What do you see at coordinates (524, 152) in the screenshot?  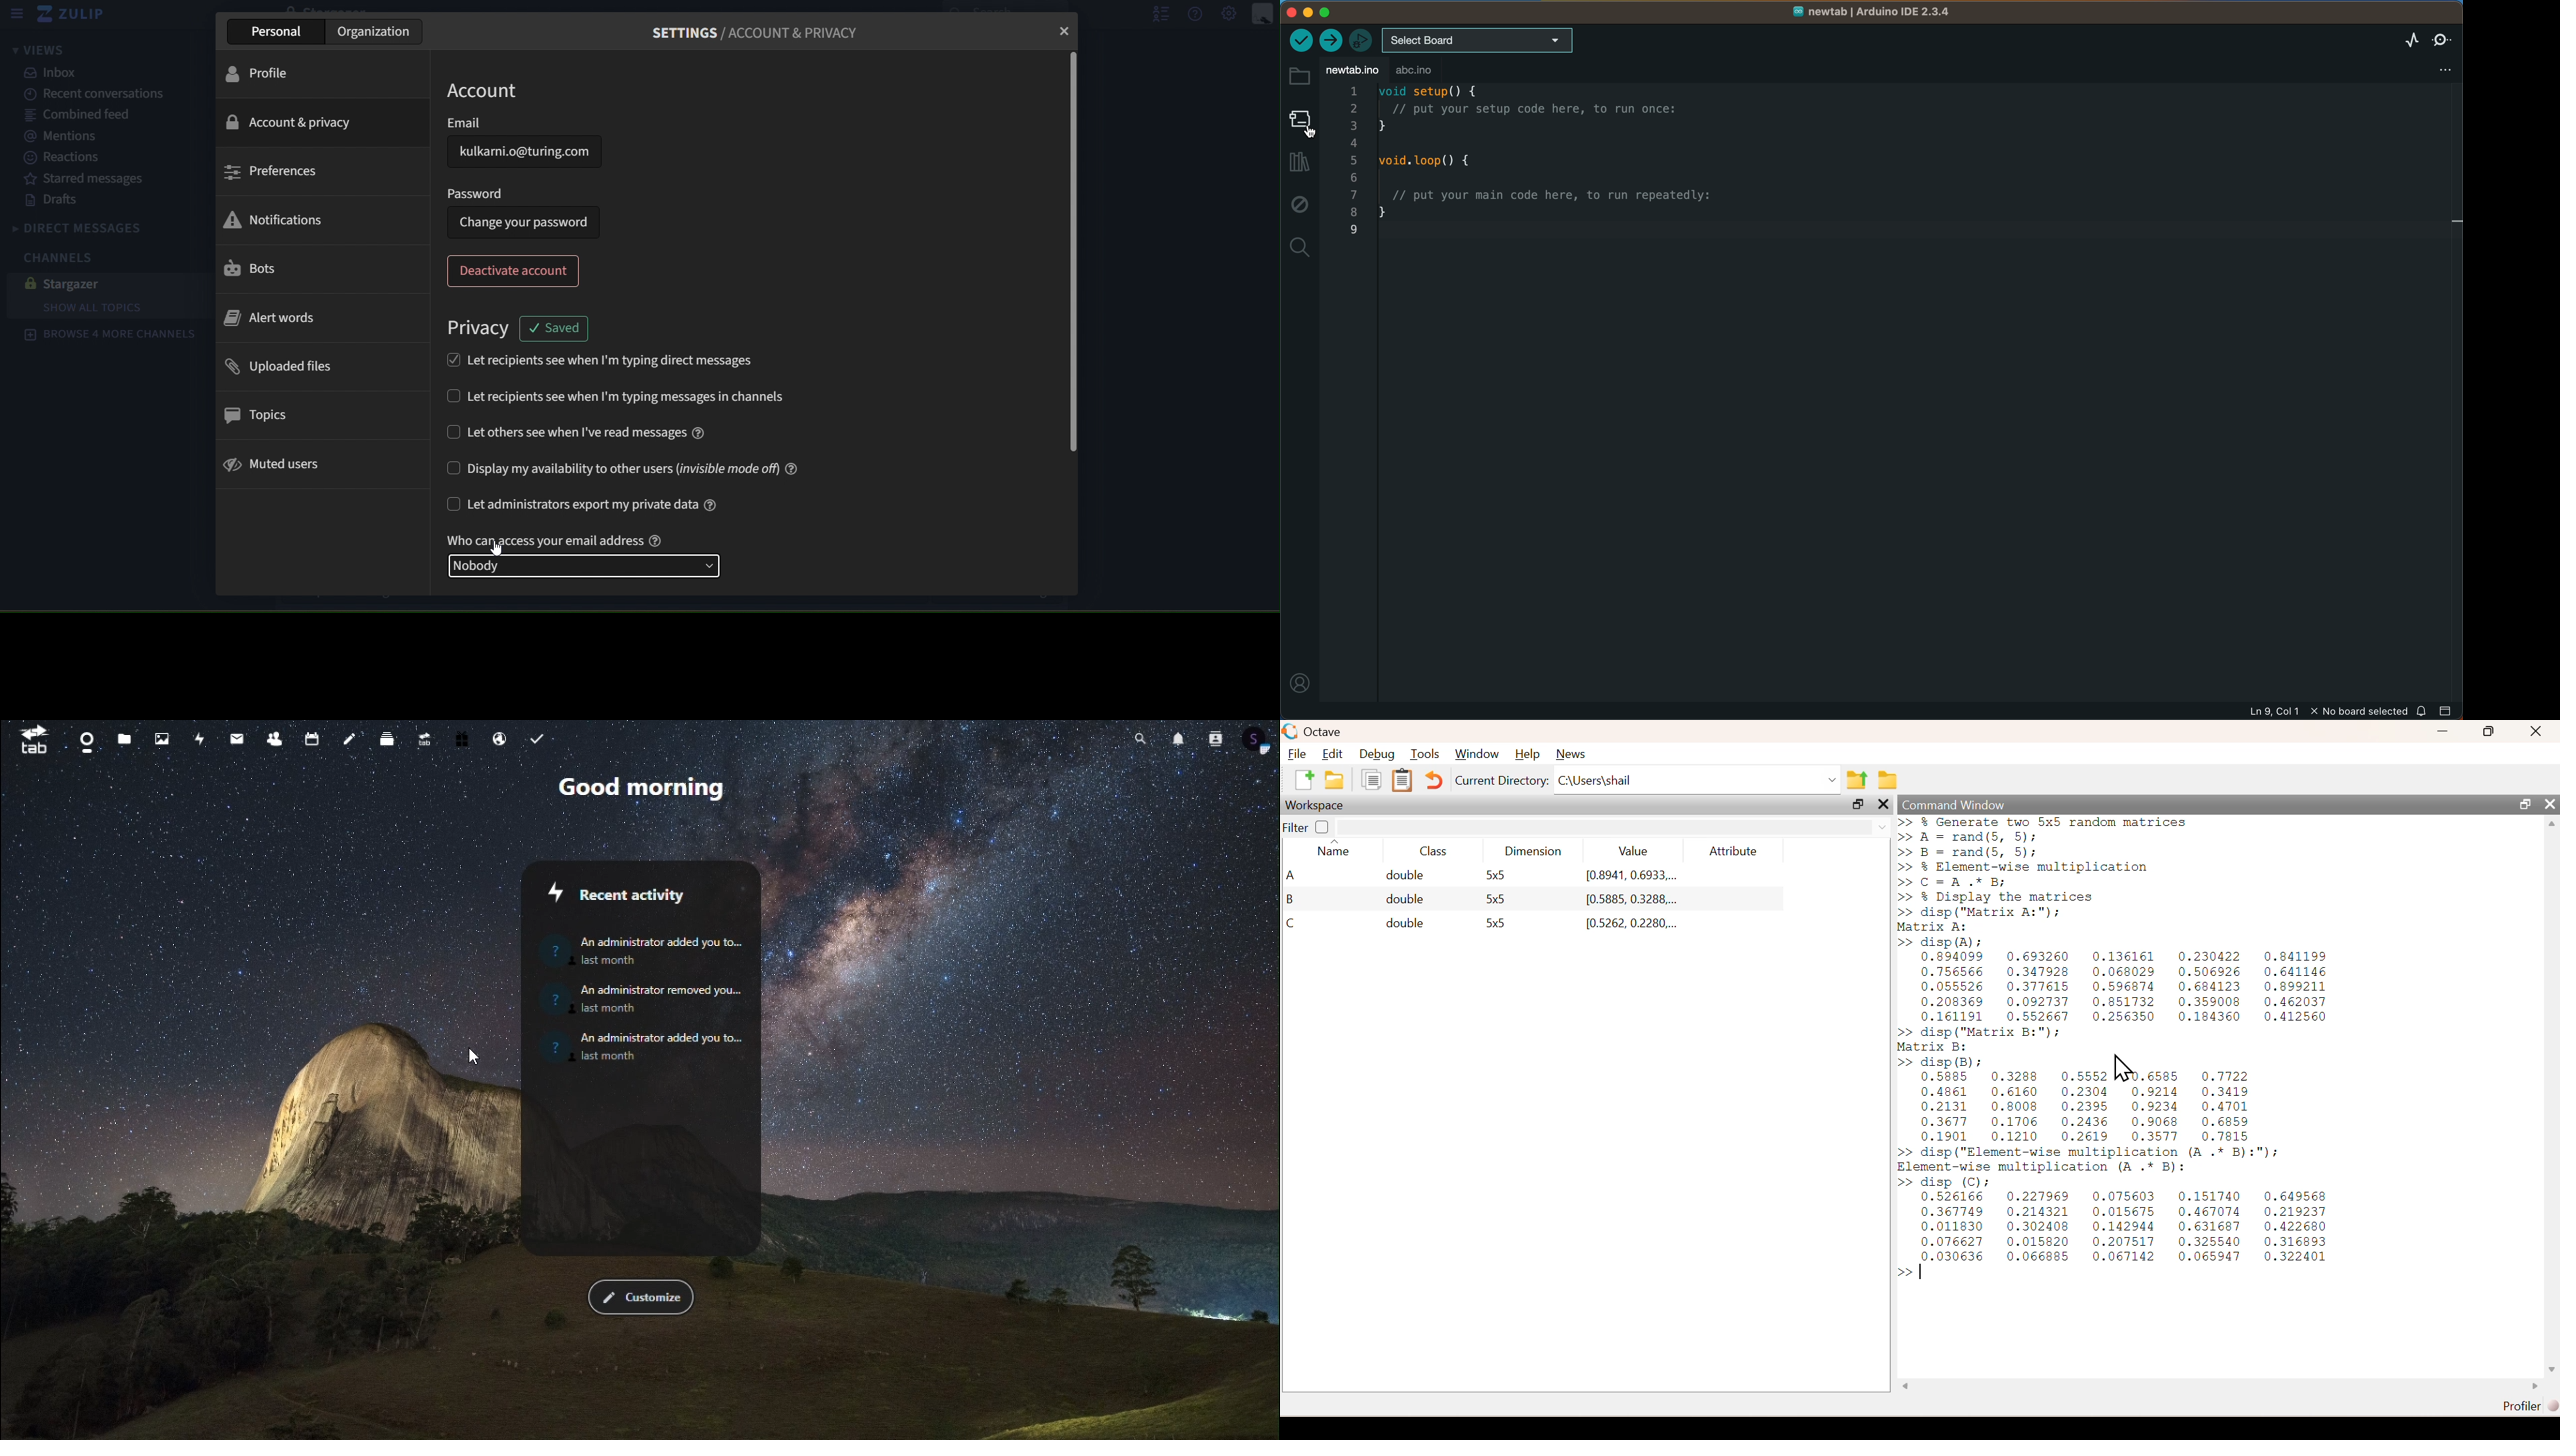 I see `kulkarni.o@turing.com` at bounding box center [524, 152].